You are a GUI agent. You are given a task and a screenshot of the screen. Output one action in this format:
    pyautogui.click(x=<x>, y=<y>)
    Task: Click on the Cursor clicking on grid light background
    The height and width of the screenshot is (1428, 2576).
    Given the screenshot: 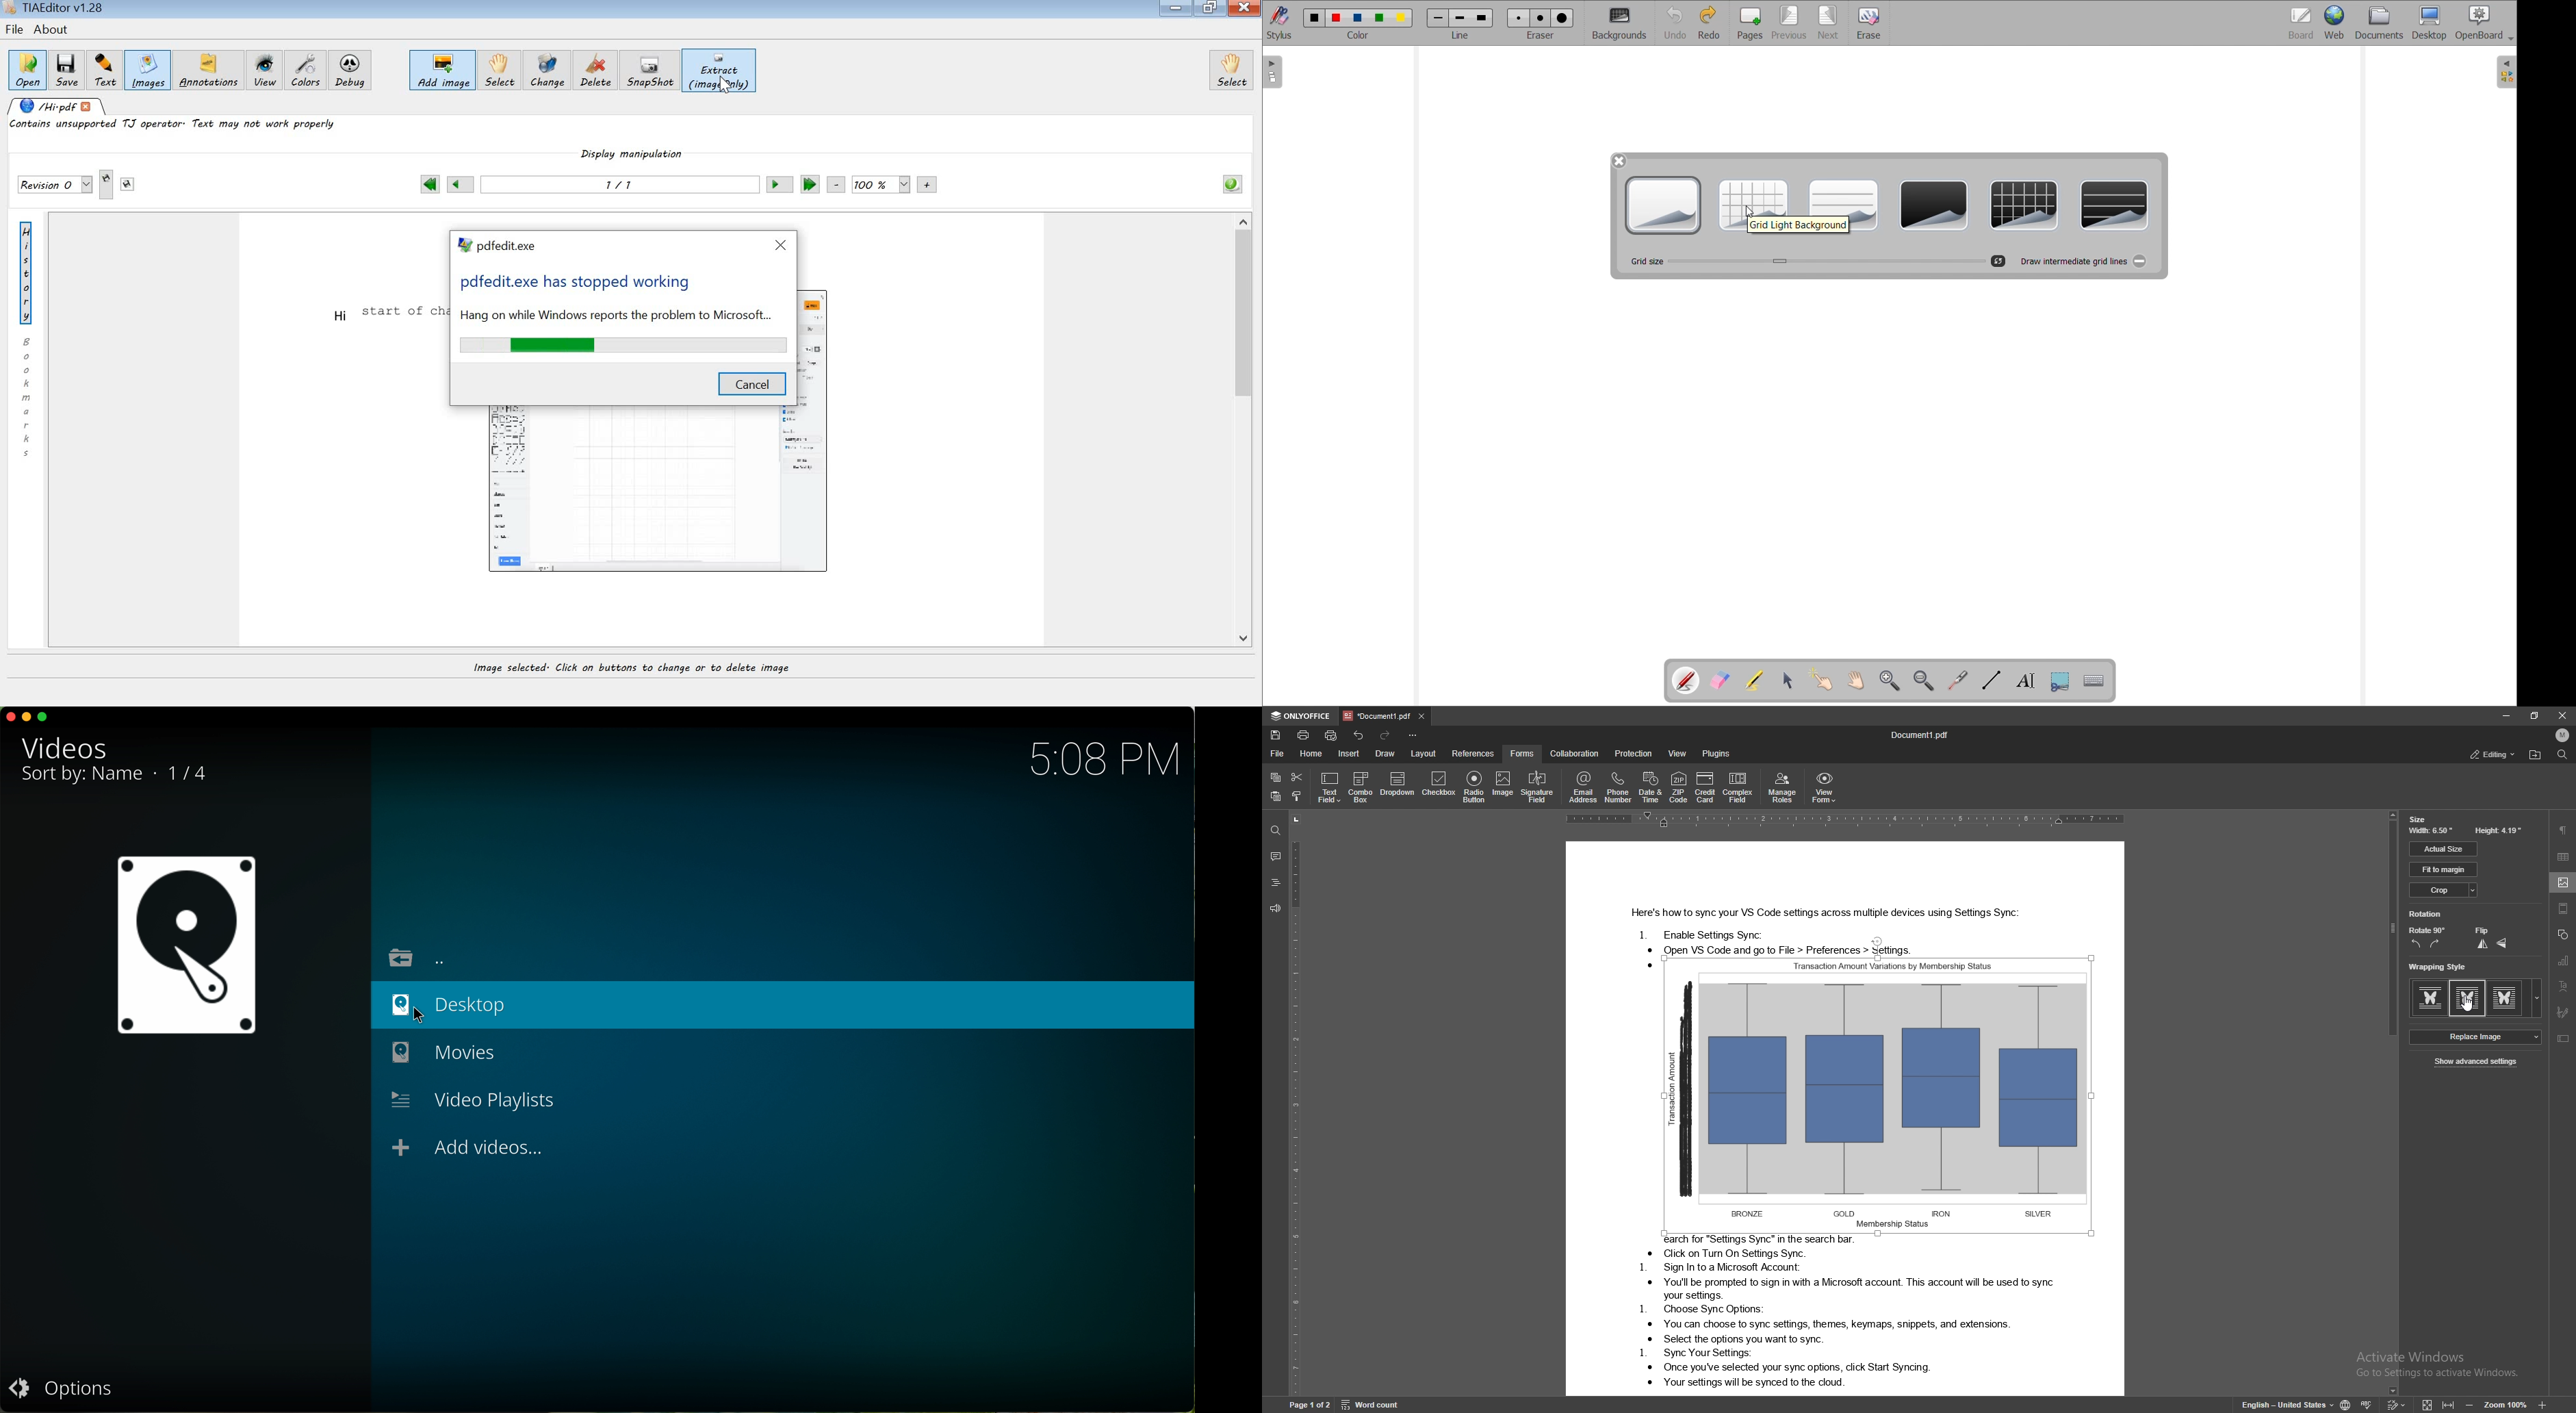 What is the action you would take?
    pyautogui.click(x=1749, y=211)
    